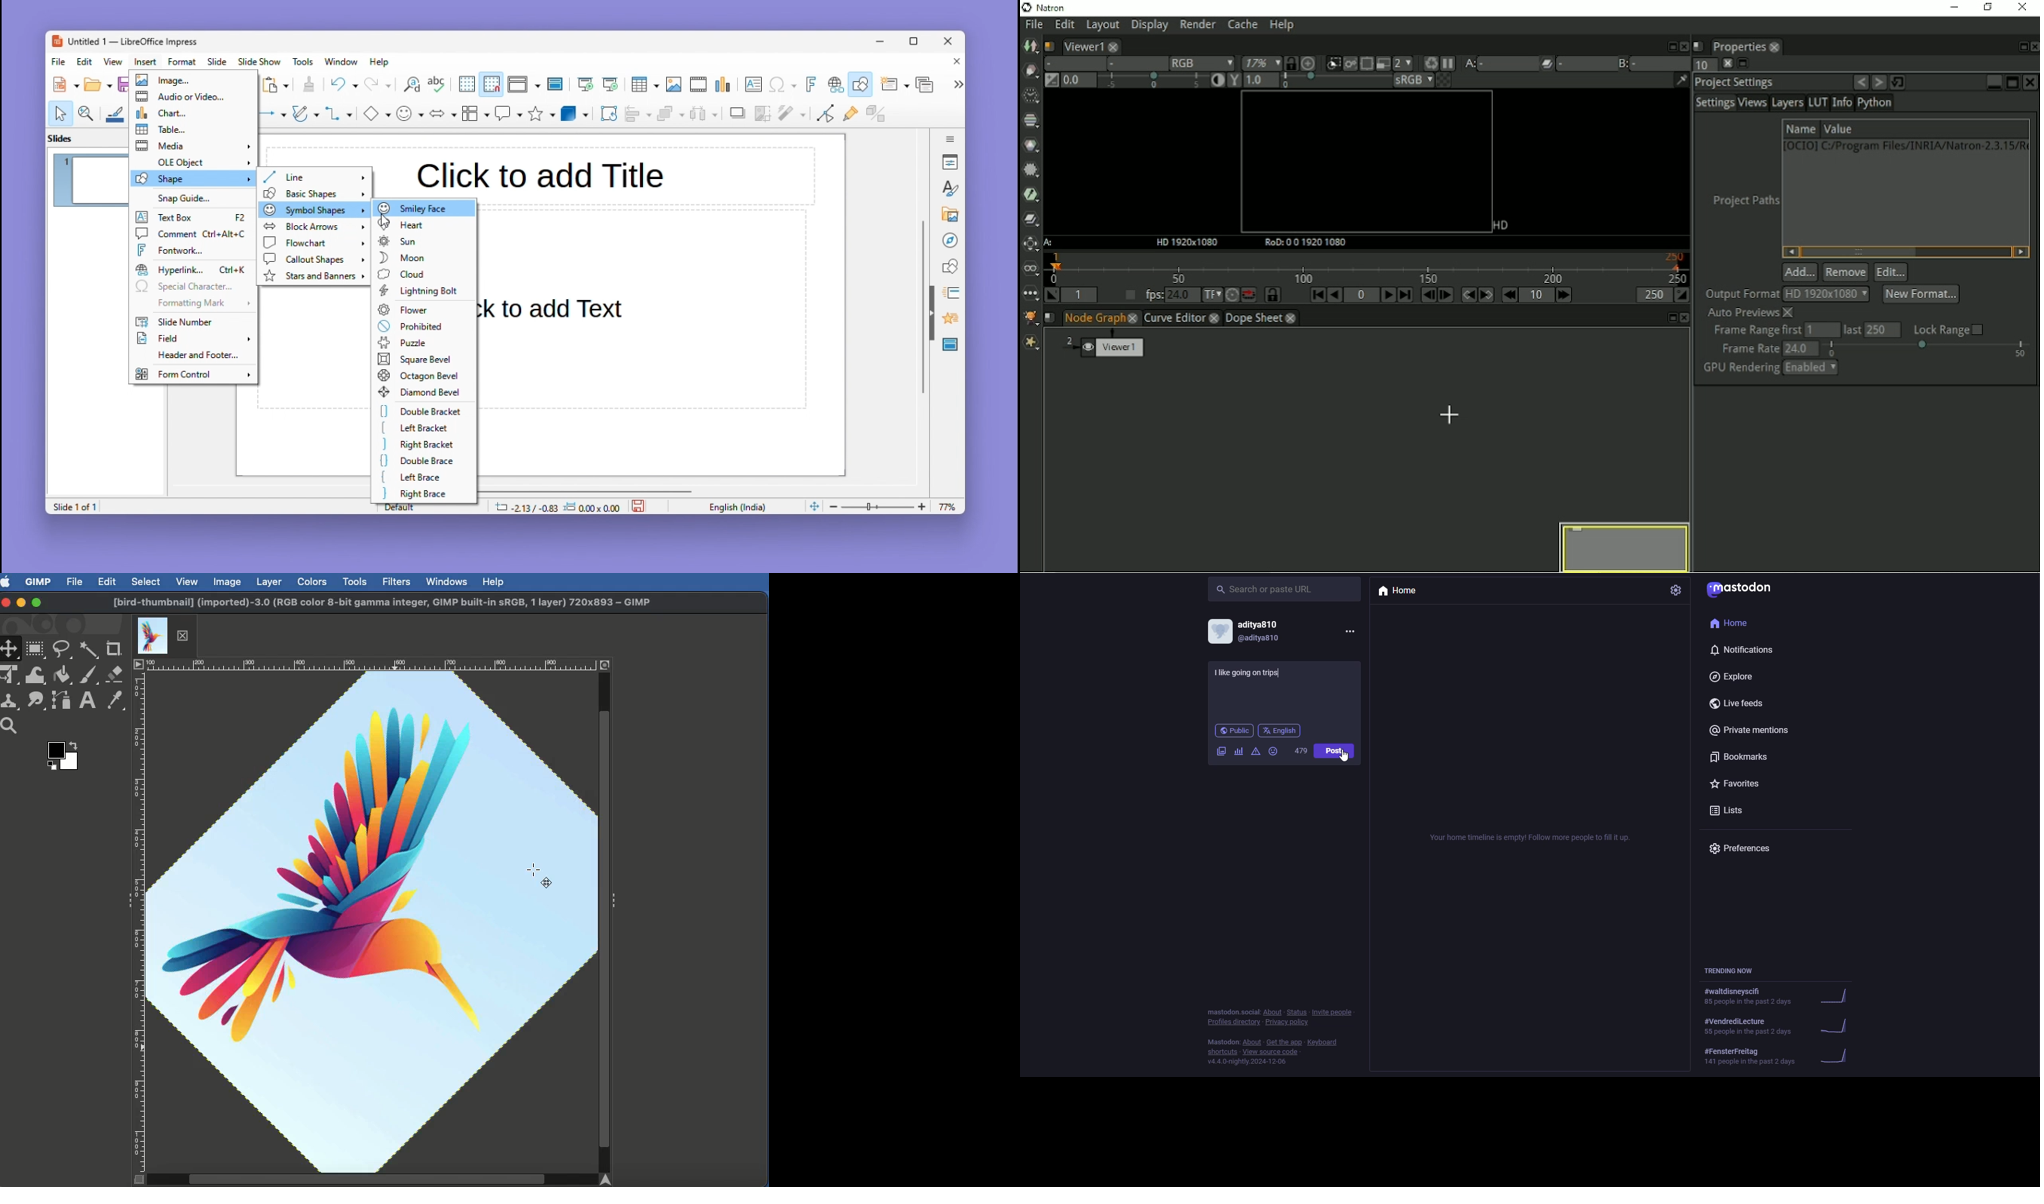 The height and width of the screenshot is (1204, 2044). Describe the element at coordinates (190, 357) in the screenshot. I see `Header and footer` at that location.